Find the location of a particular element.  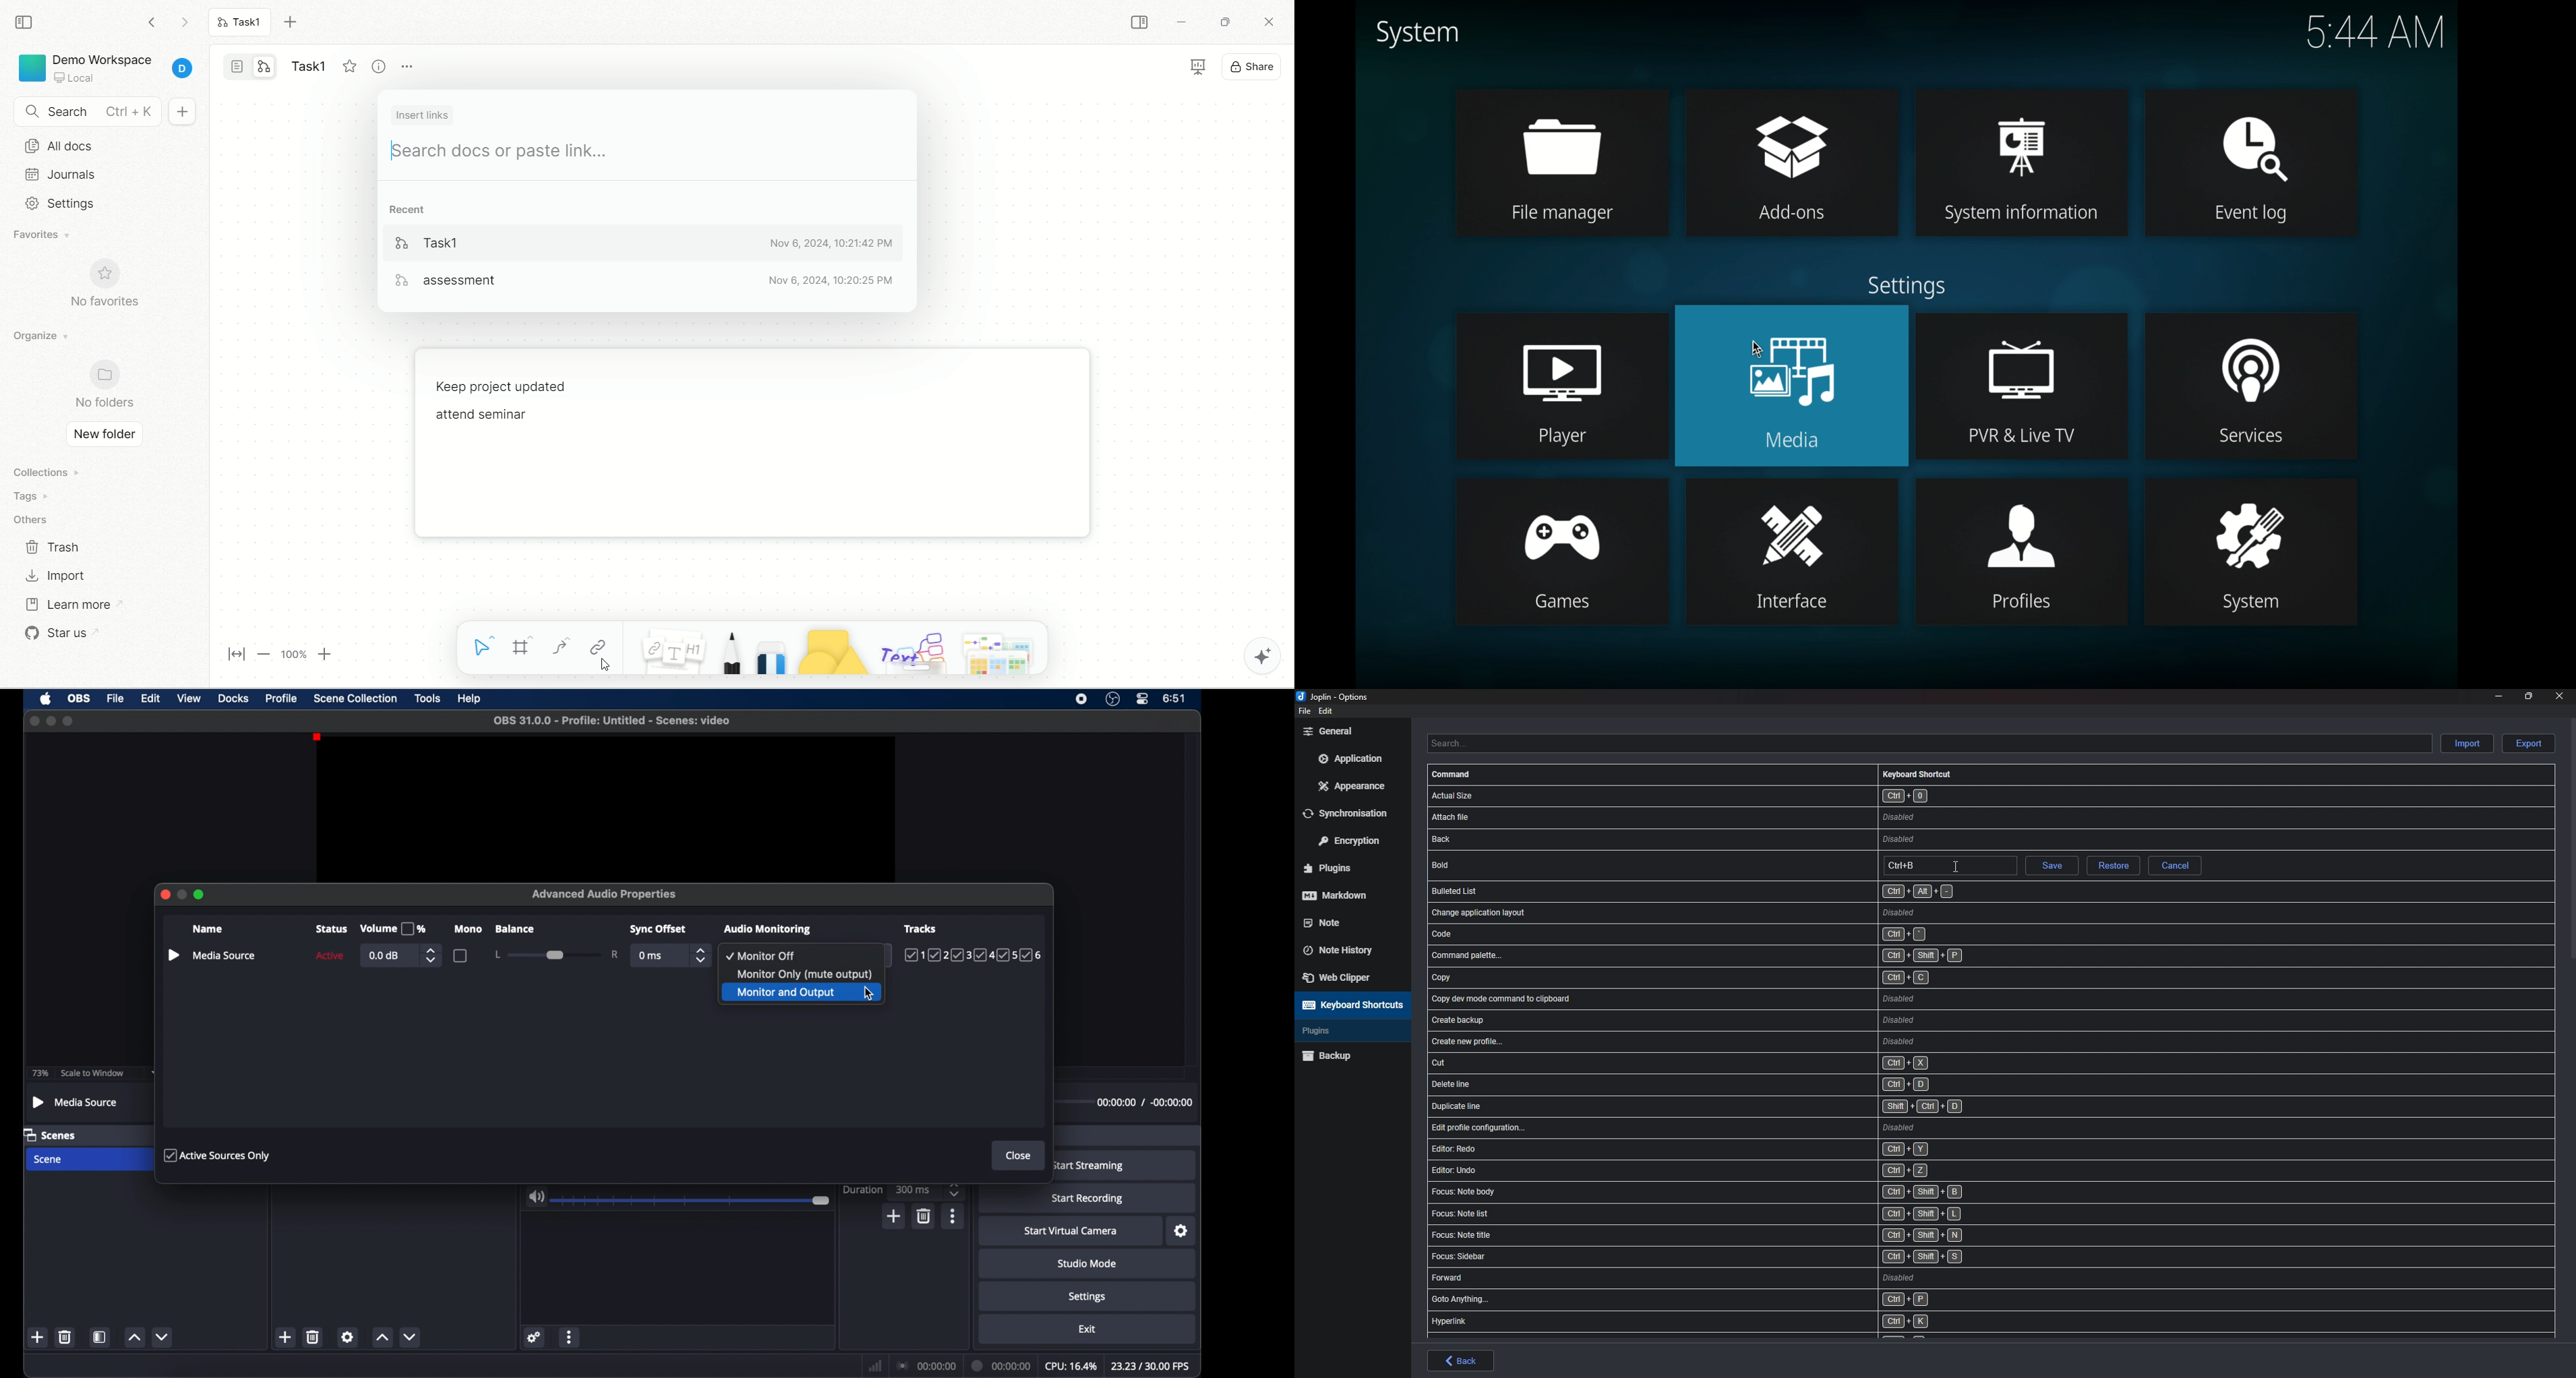

increment is located at coordinates (134, 1337).